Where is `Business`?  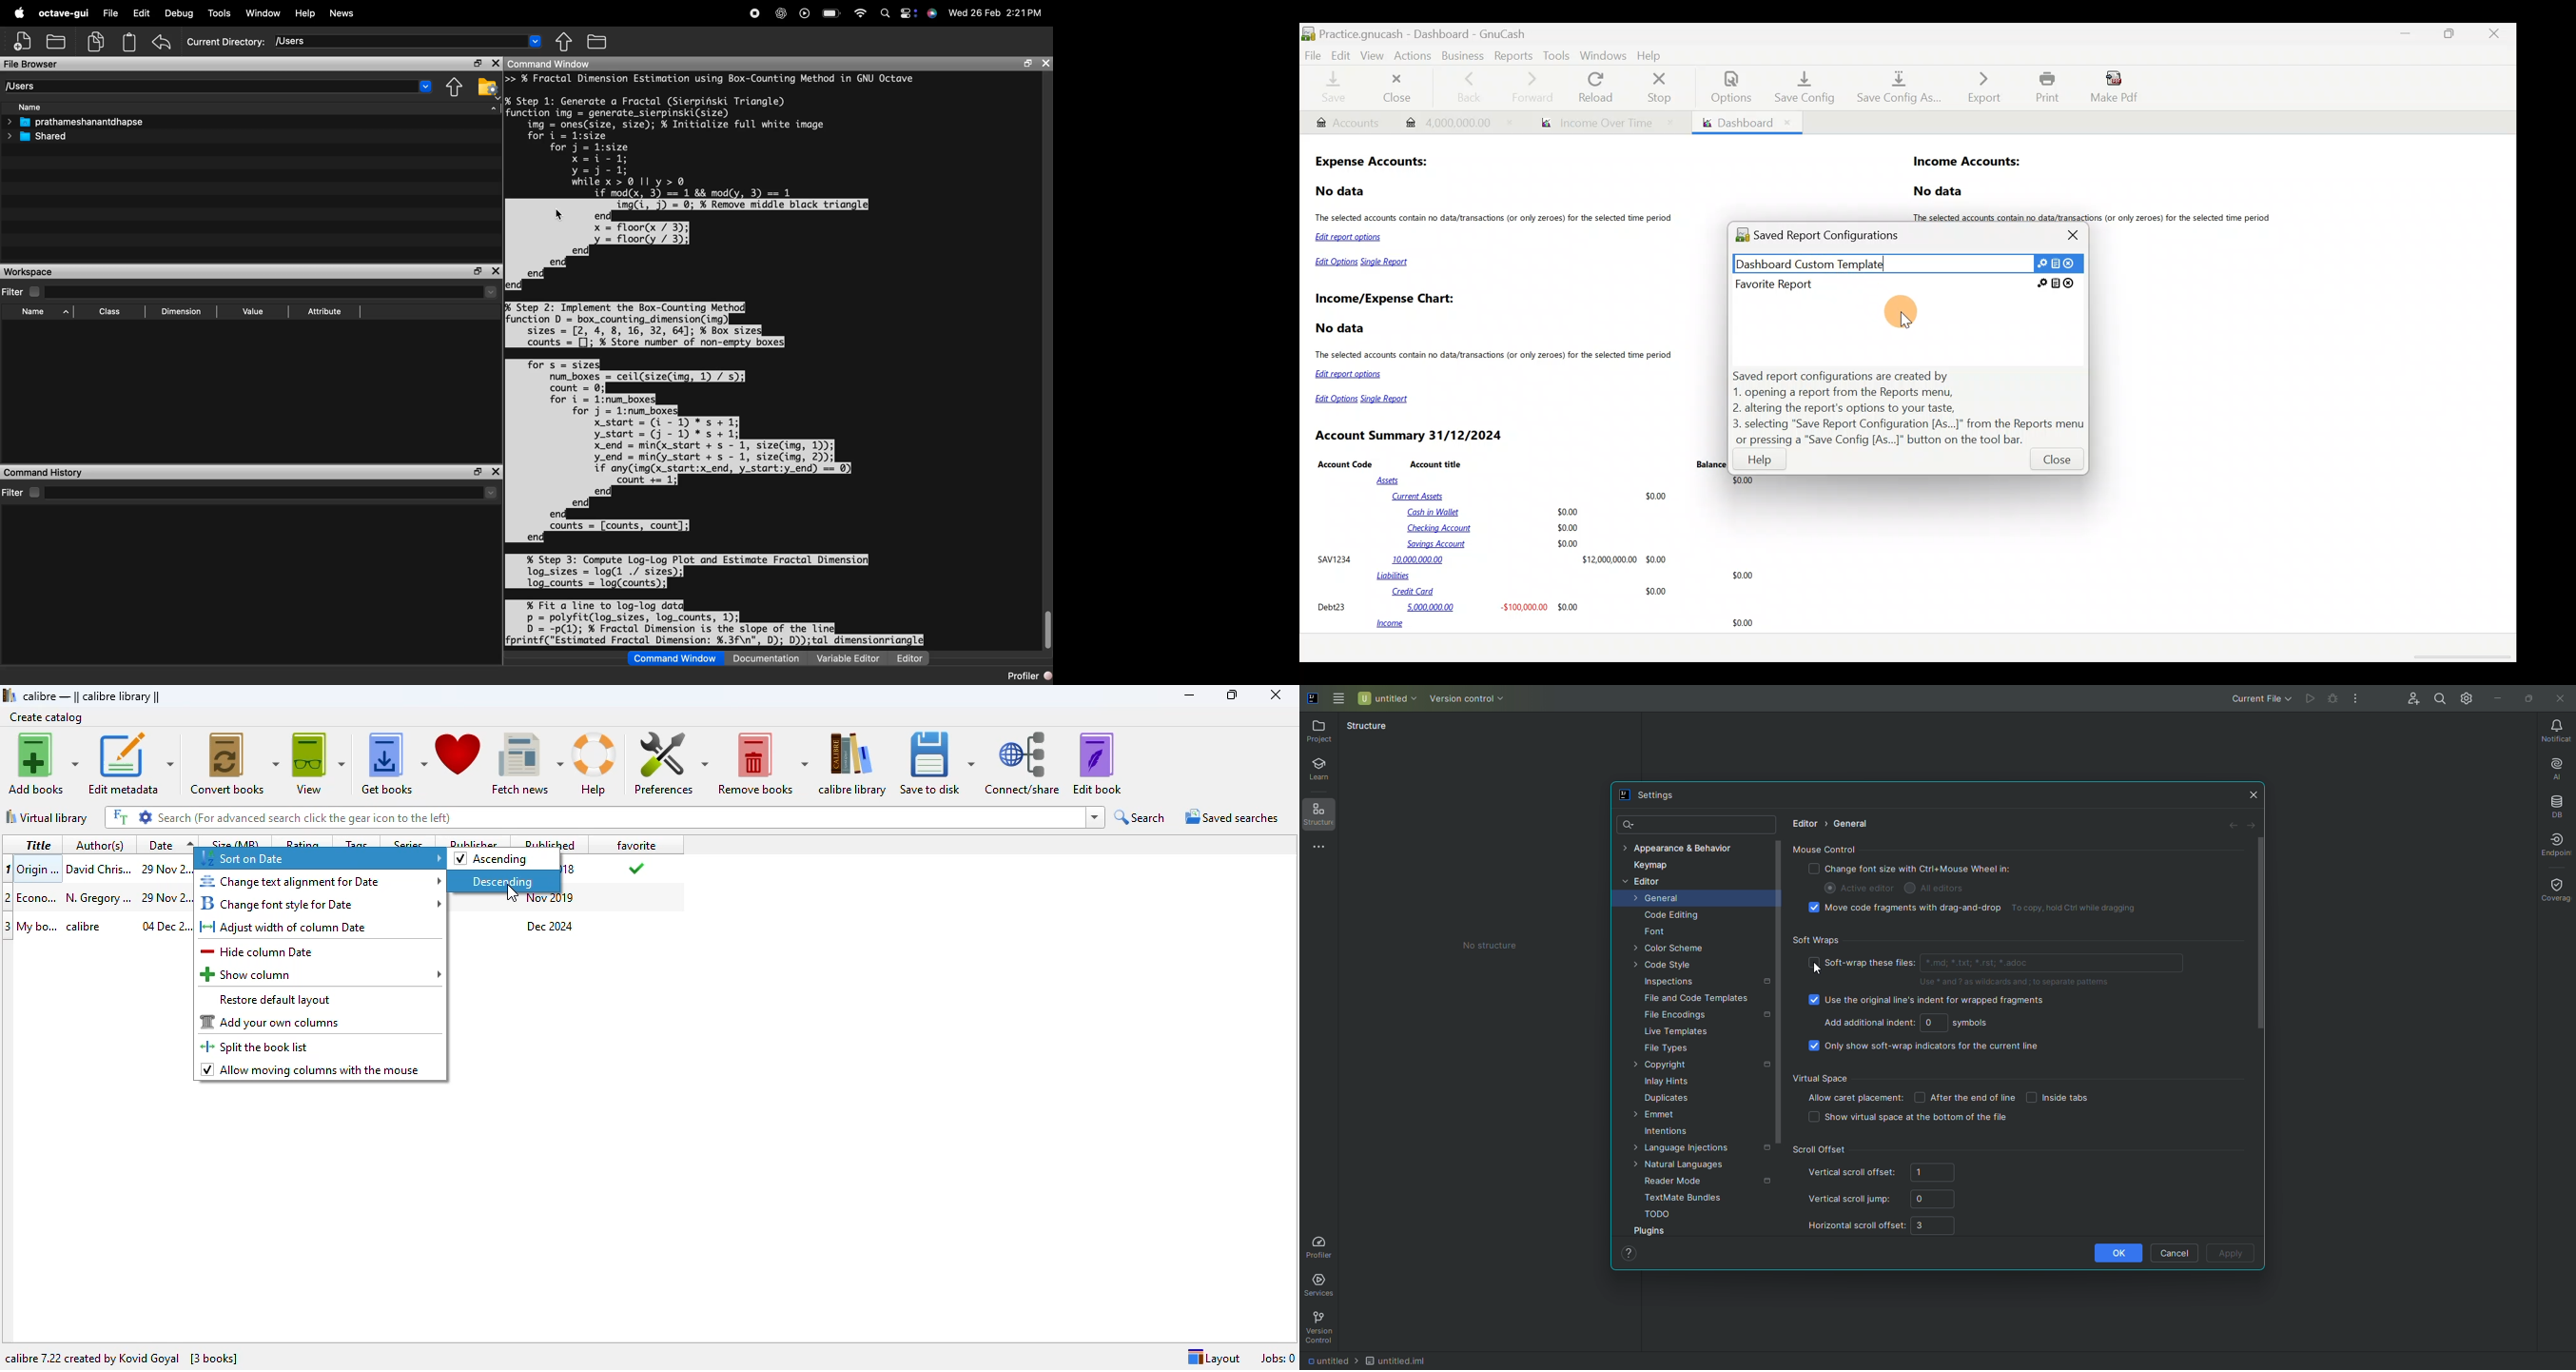
Business is located at coordinates (1462, 55).